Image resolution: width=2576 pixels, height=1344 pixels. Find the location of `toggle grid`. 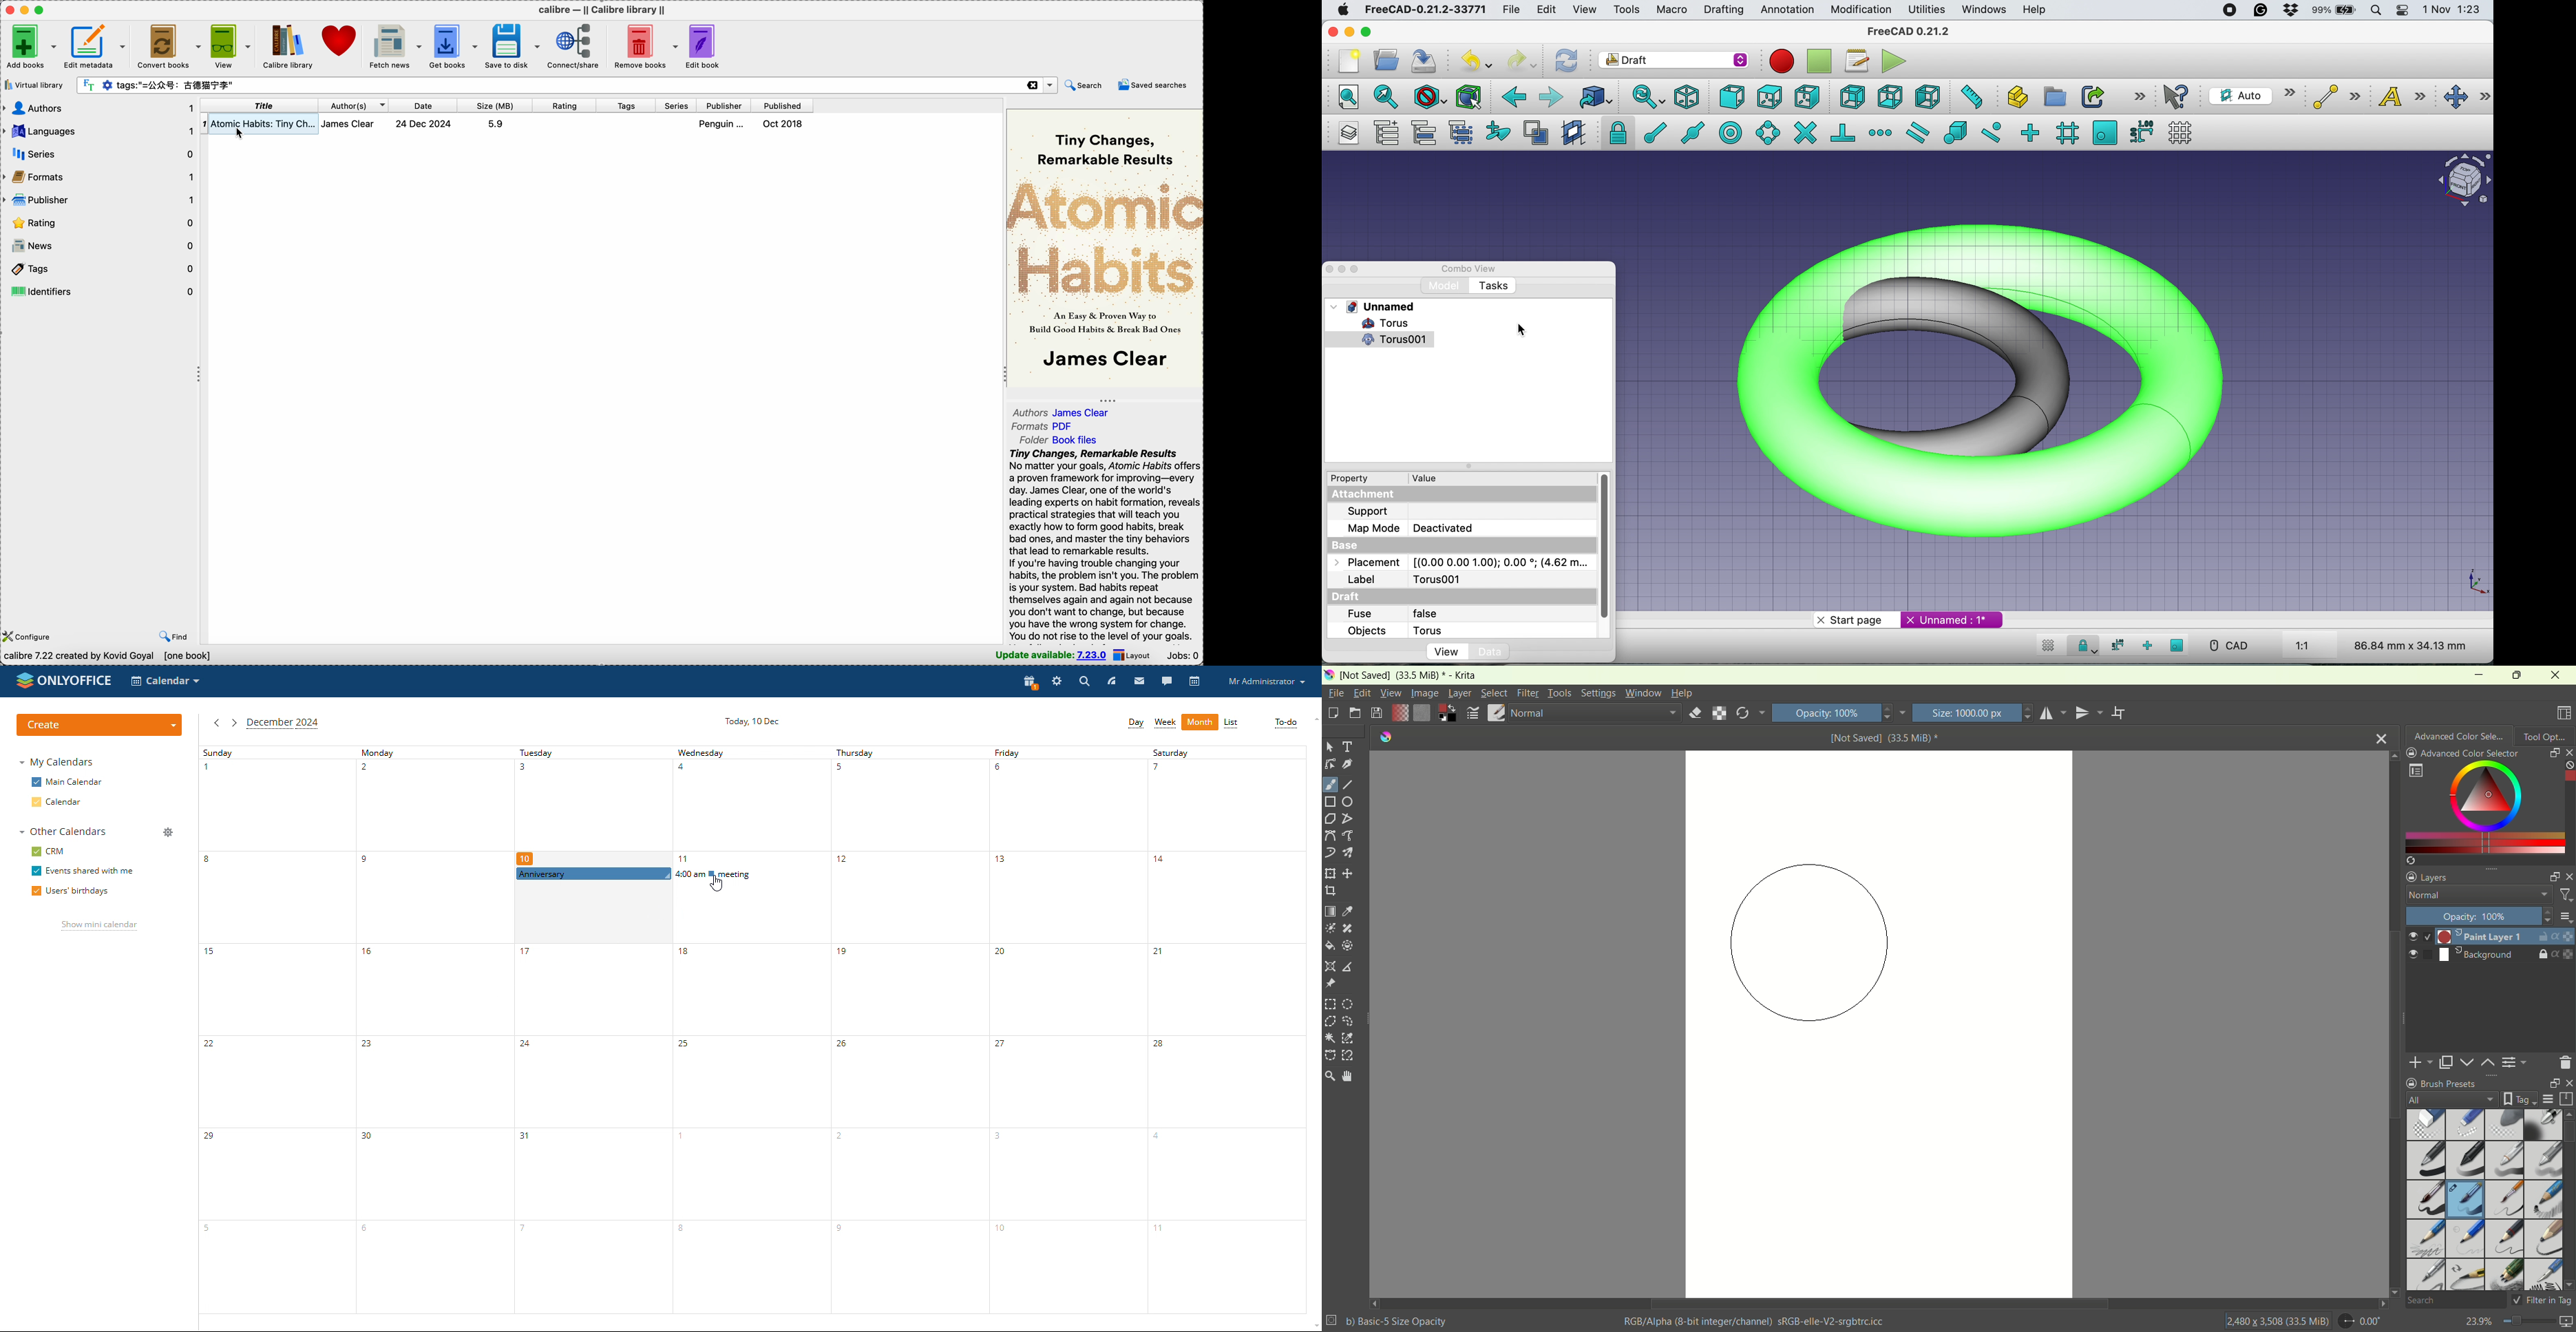

toggle grid is located at coordinates (2049, 648).